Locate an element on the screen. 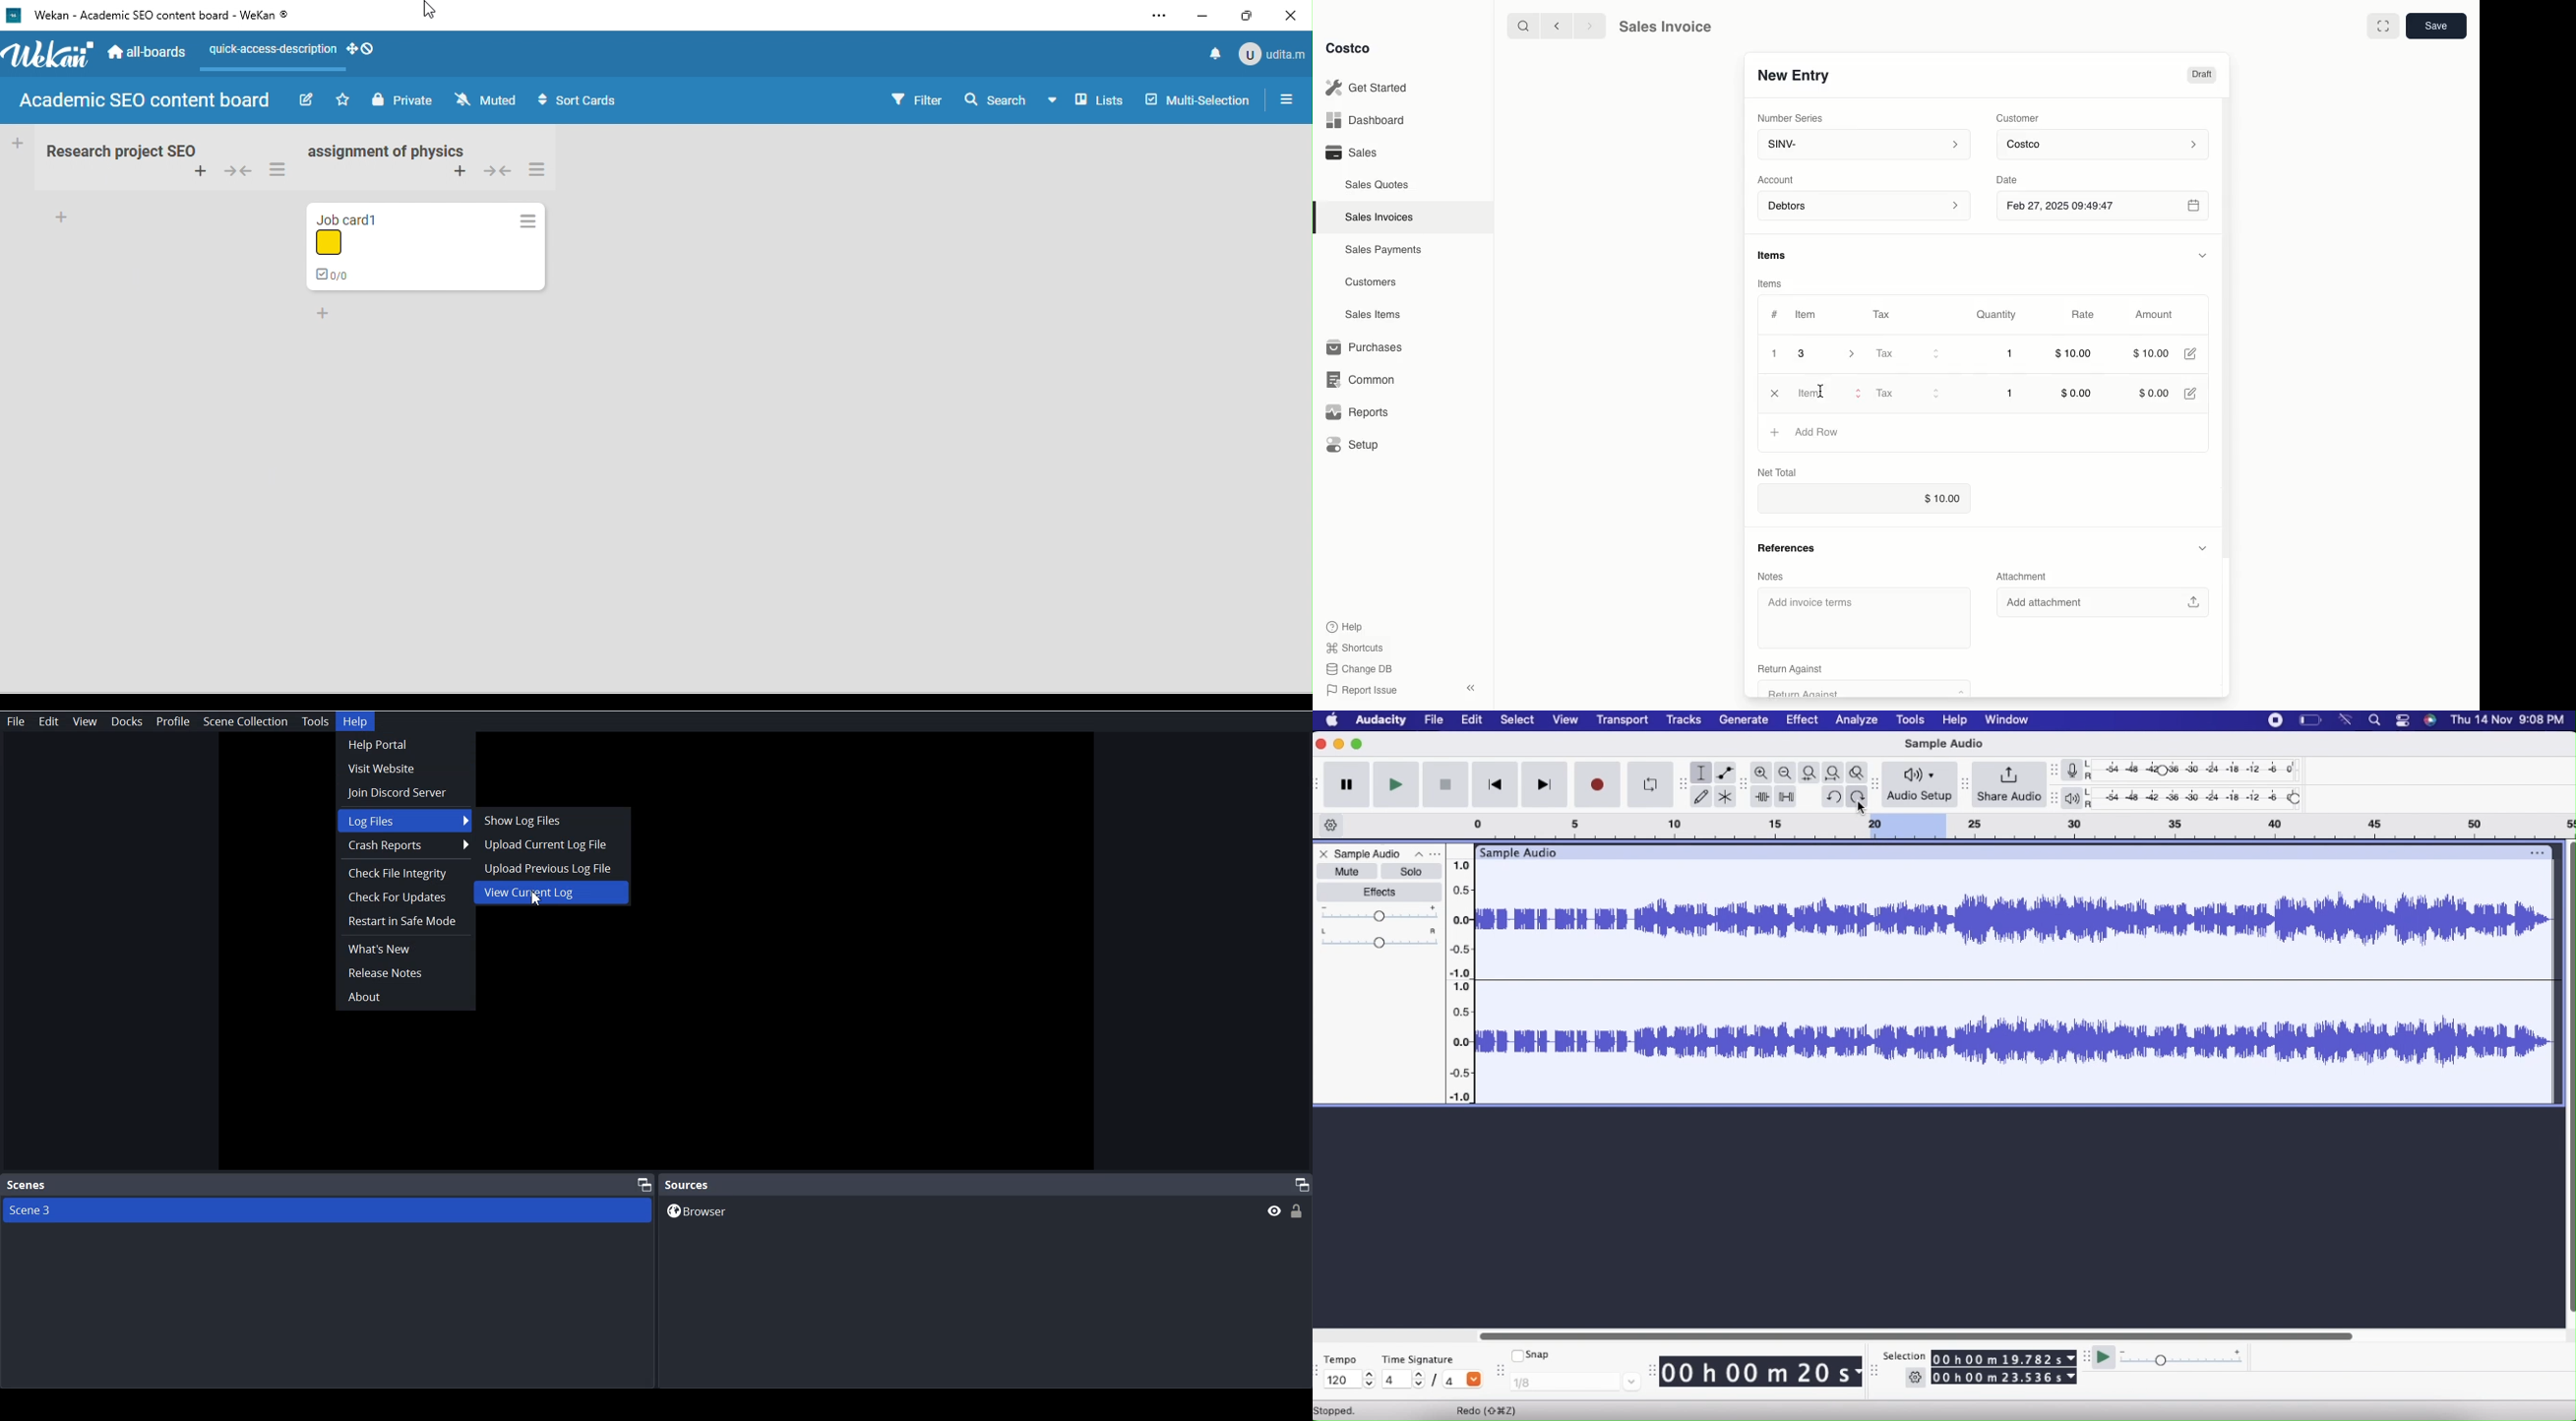 Image resolution: width=2576 pixels, height=1428 pixels. collapse is located at coordinates (235, 171).